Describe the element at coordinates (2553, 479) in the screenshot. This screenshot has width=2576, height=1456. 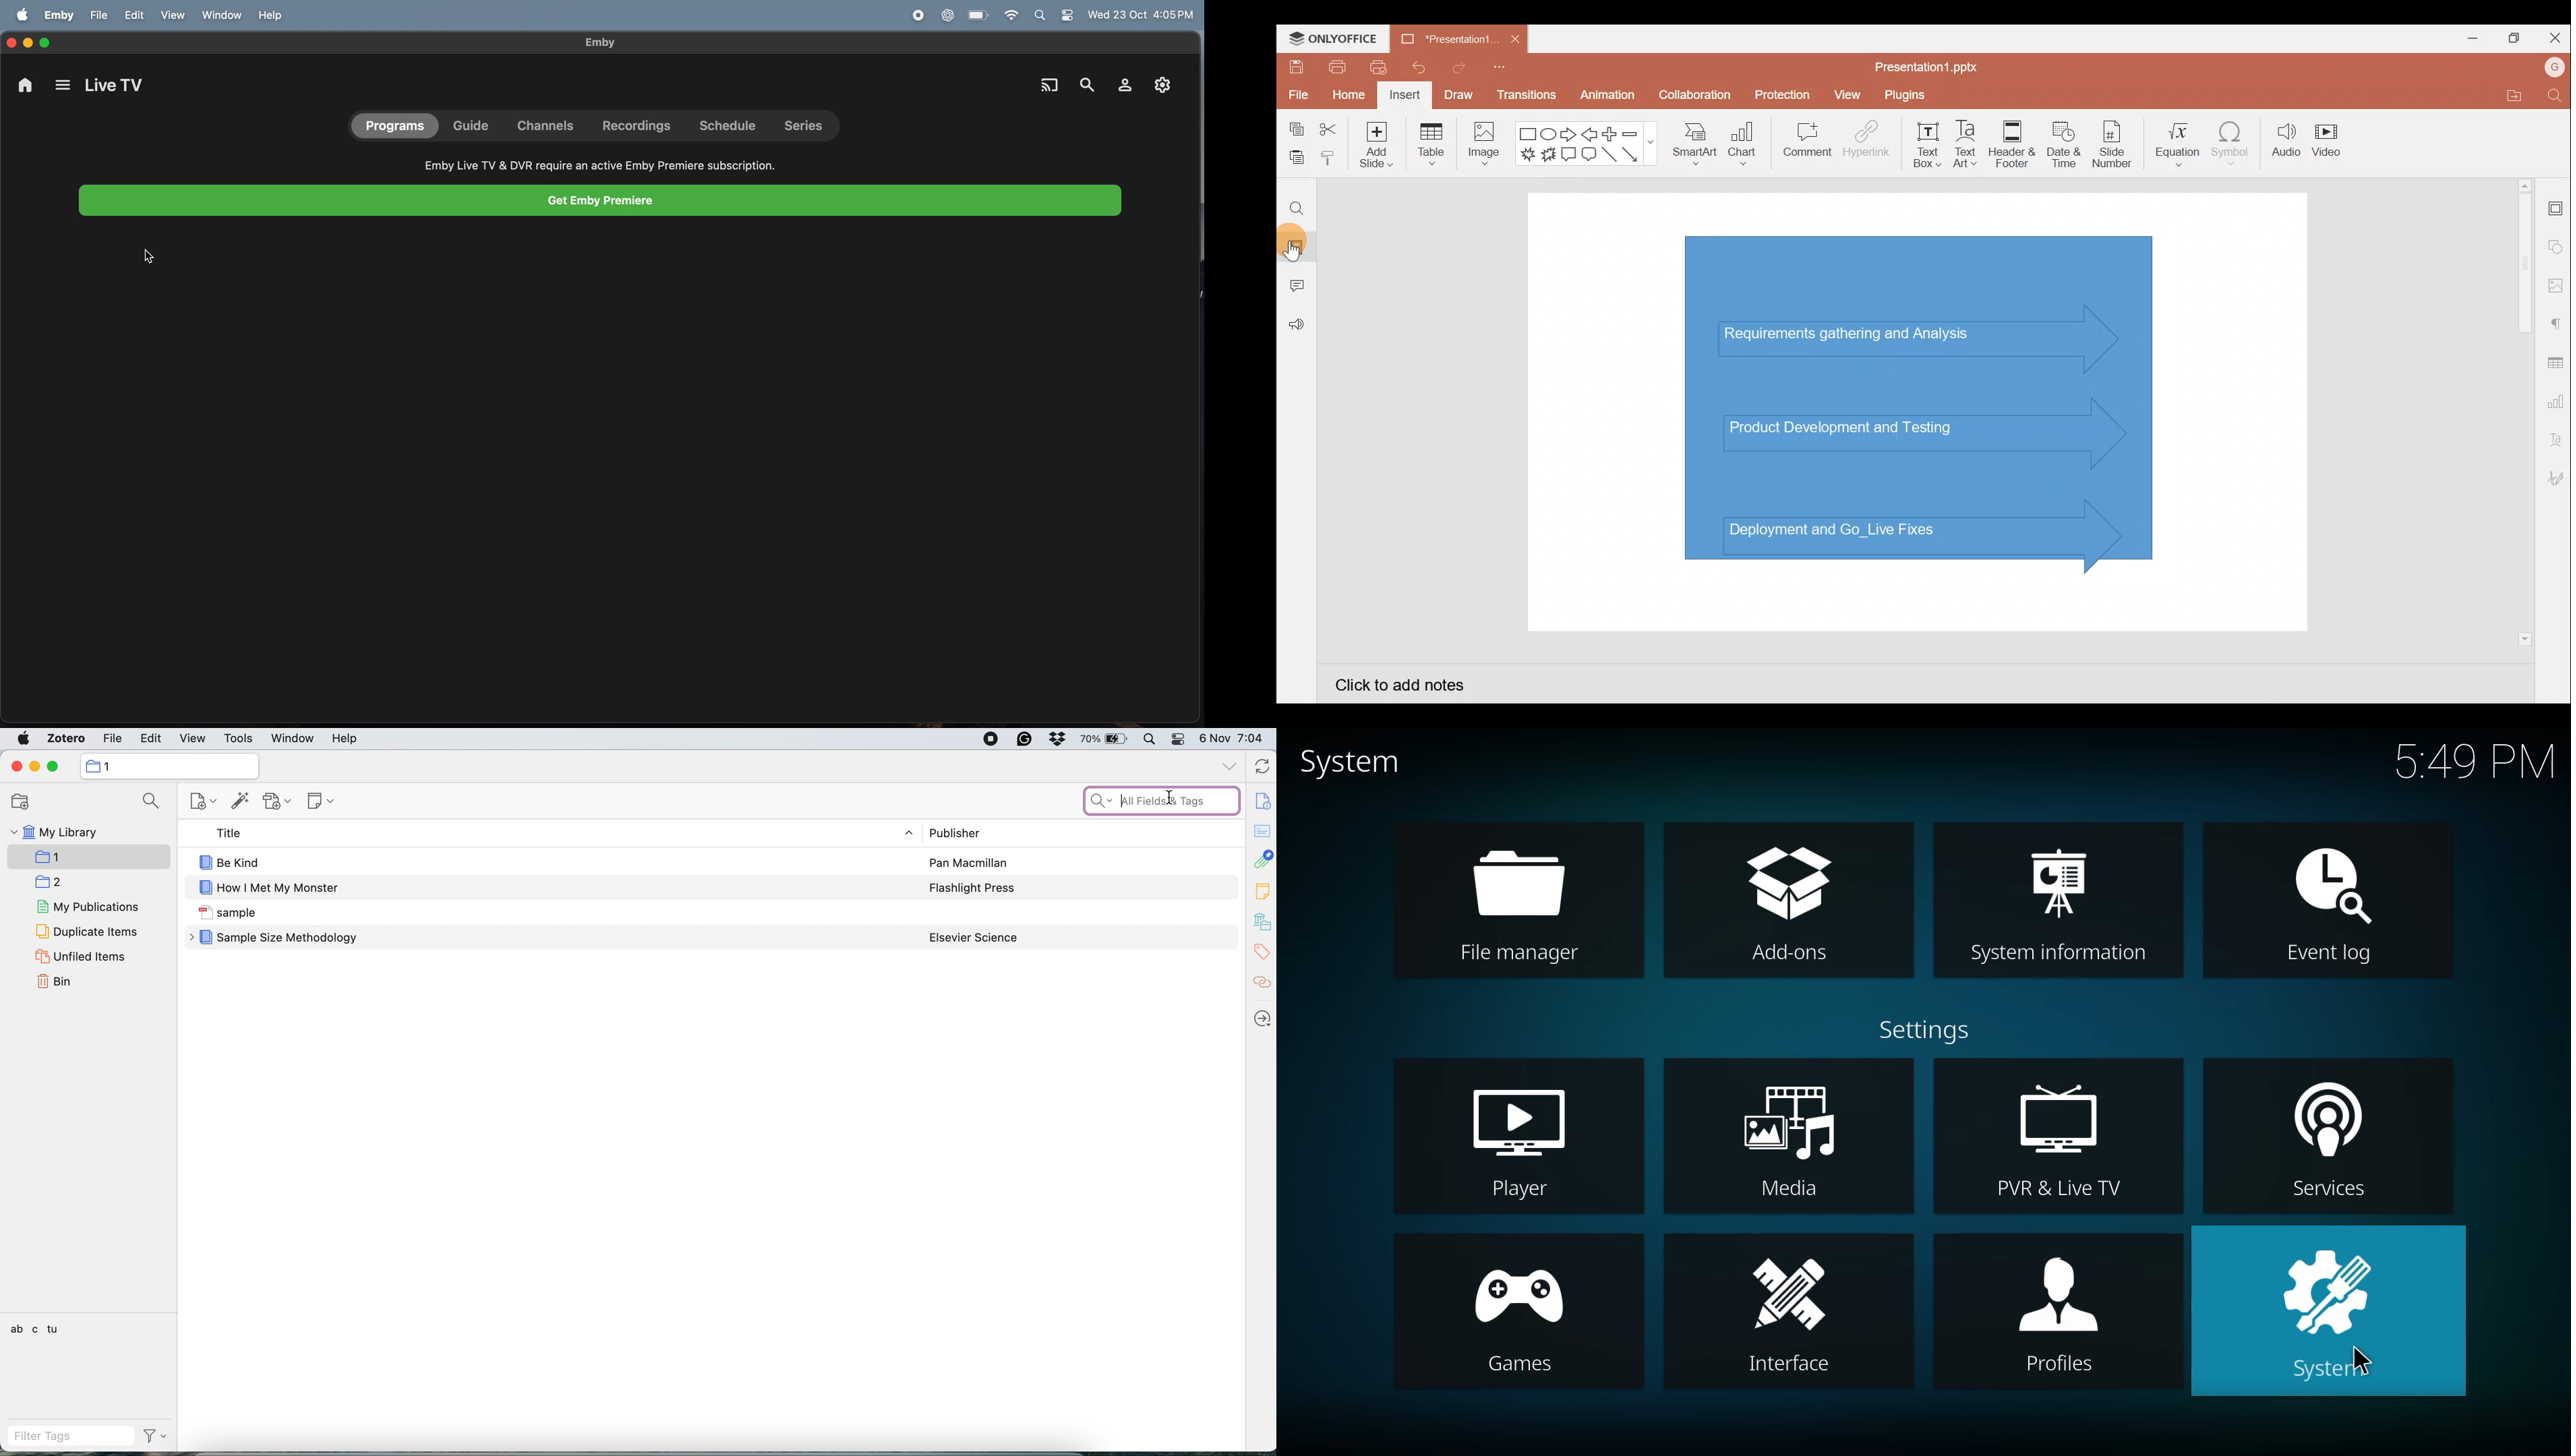
I see `Signature settings` at that location.